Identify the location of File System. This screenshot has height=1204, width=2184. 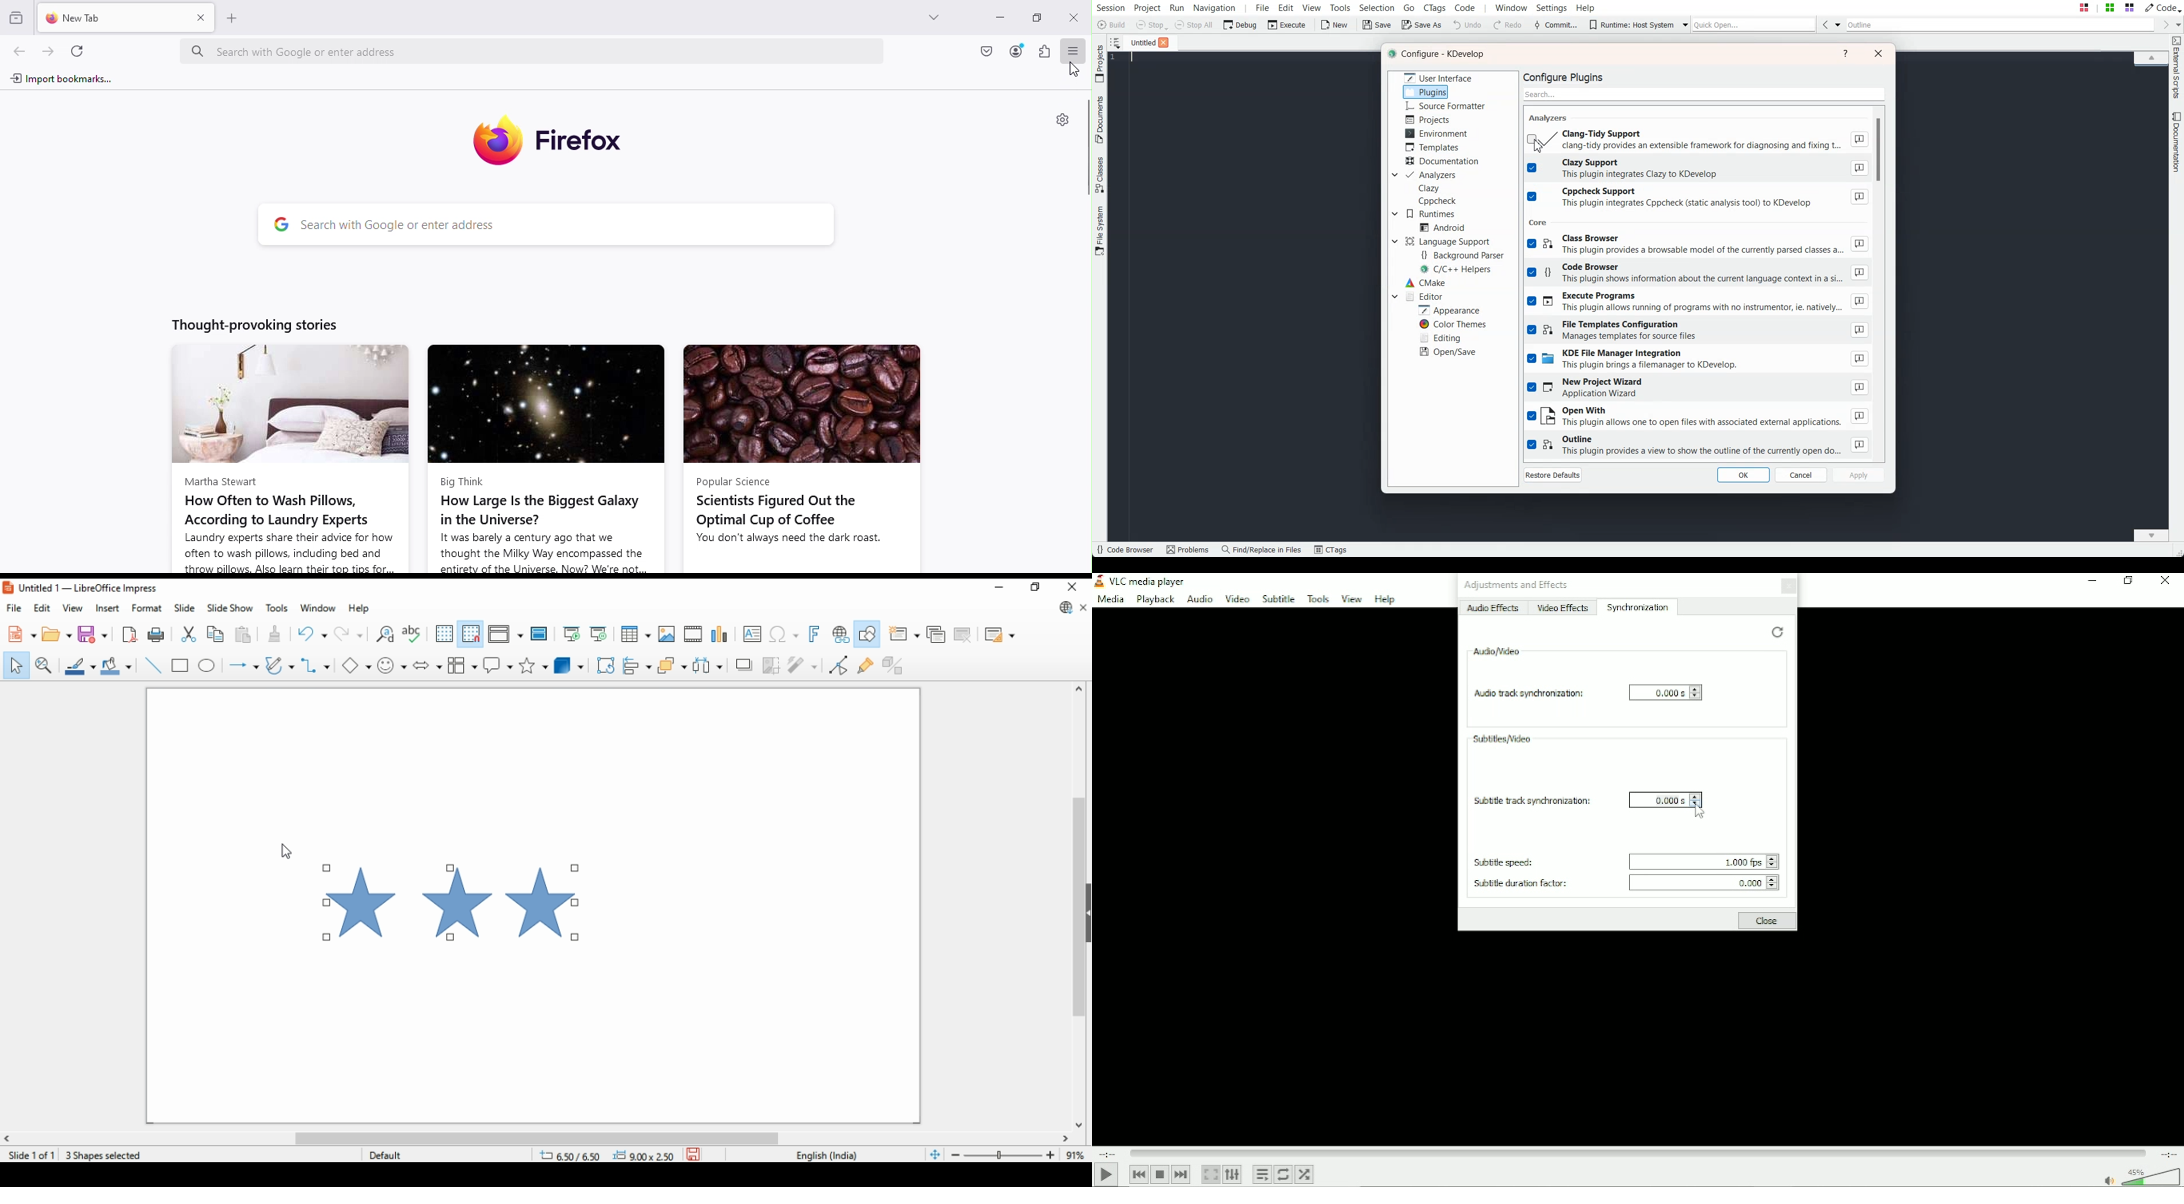
(1100, 232).